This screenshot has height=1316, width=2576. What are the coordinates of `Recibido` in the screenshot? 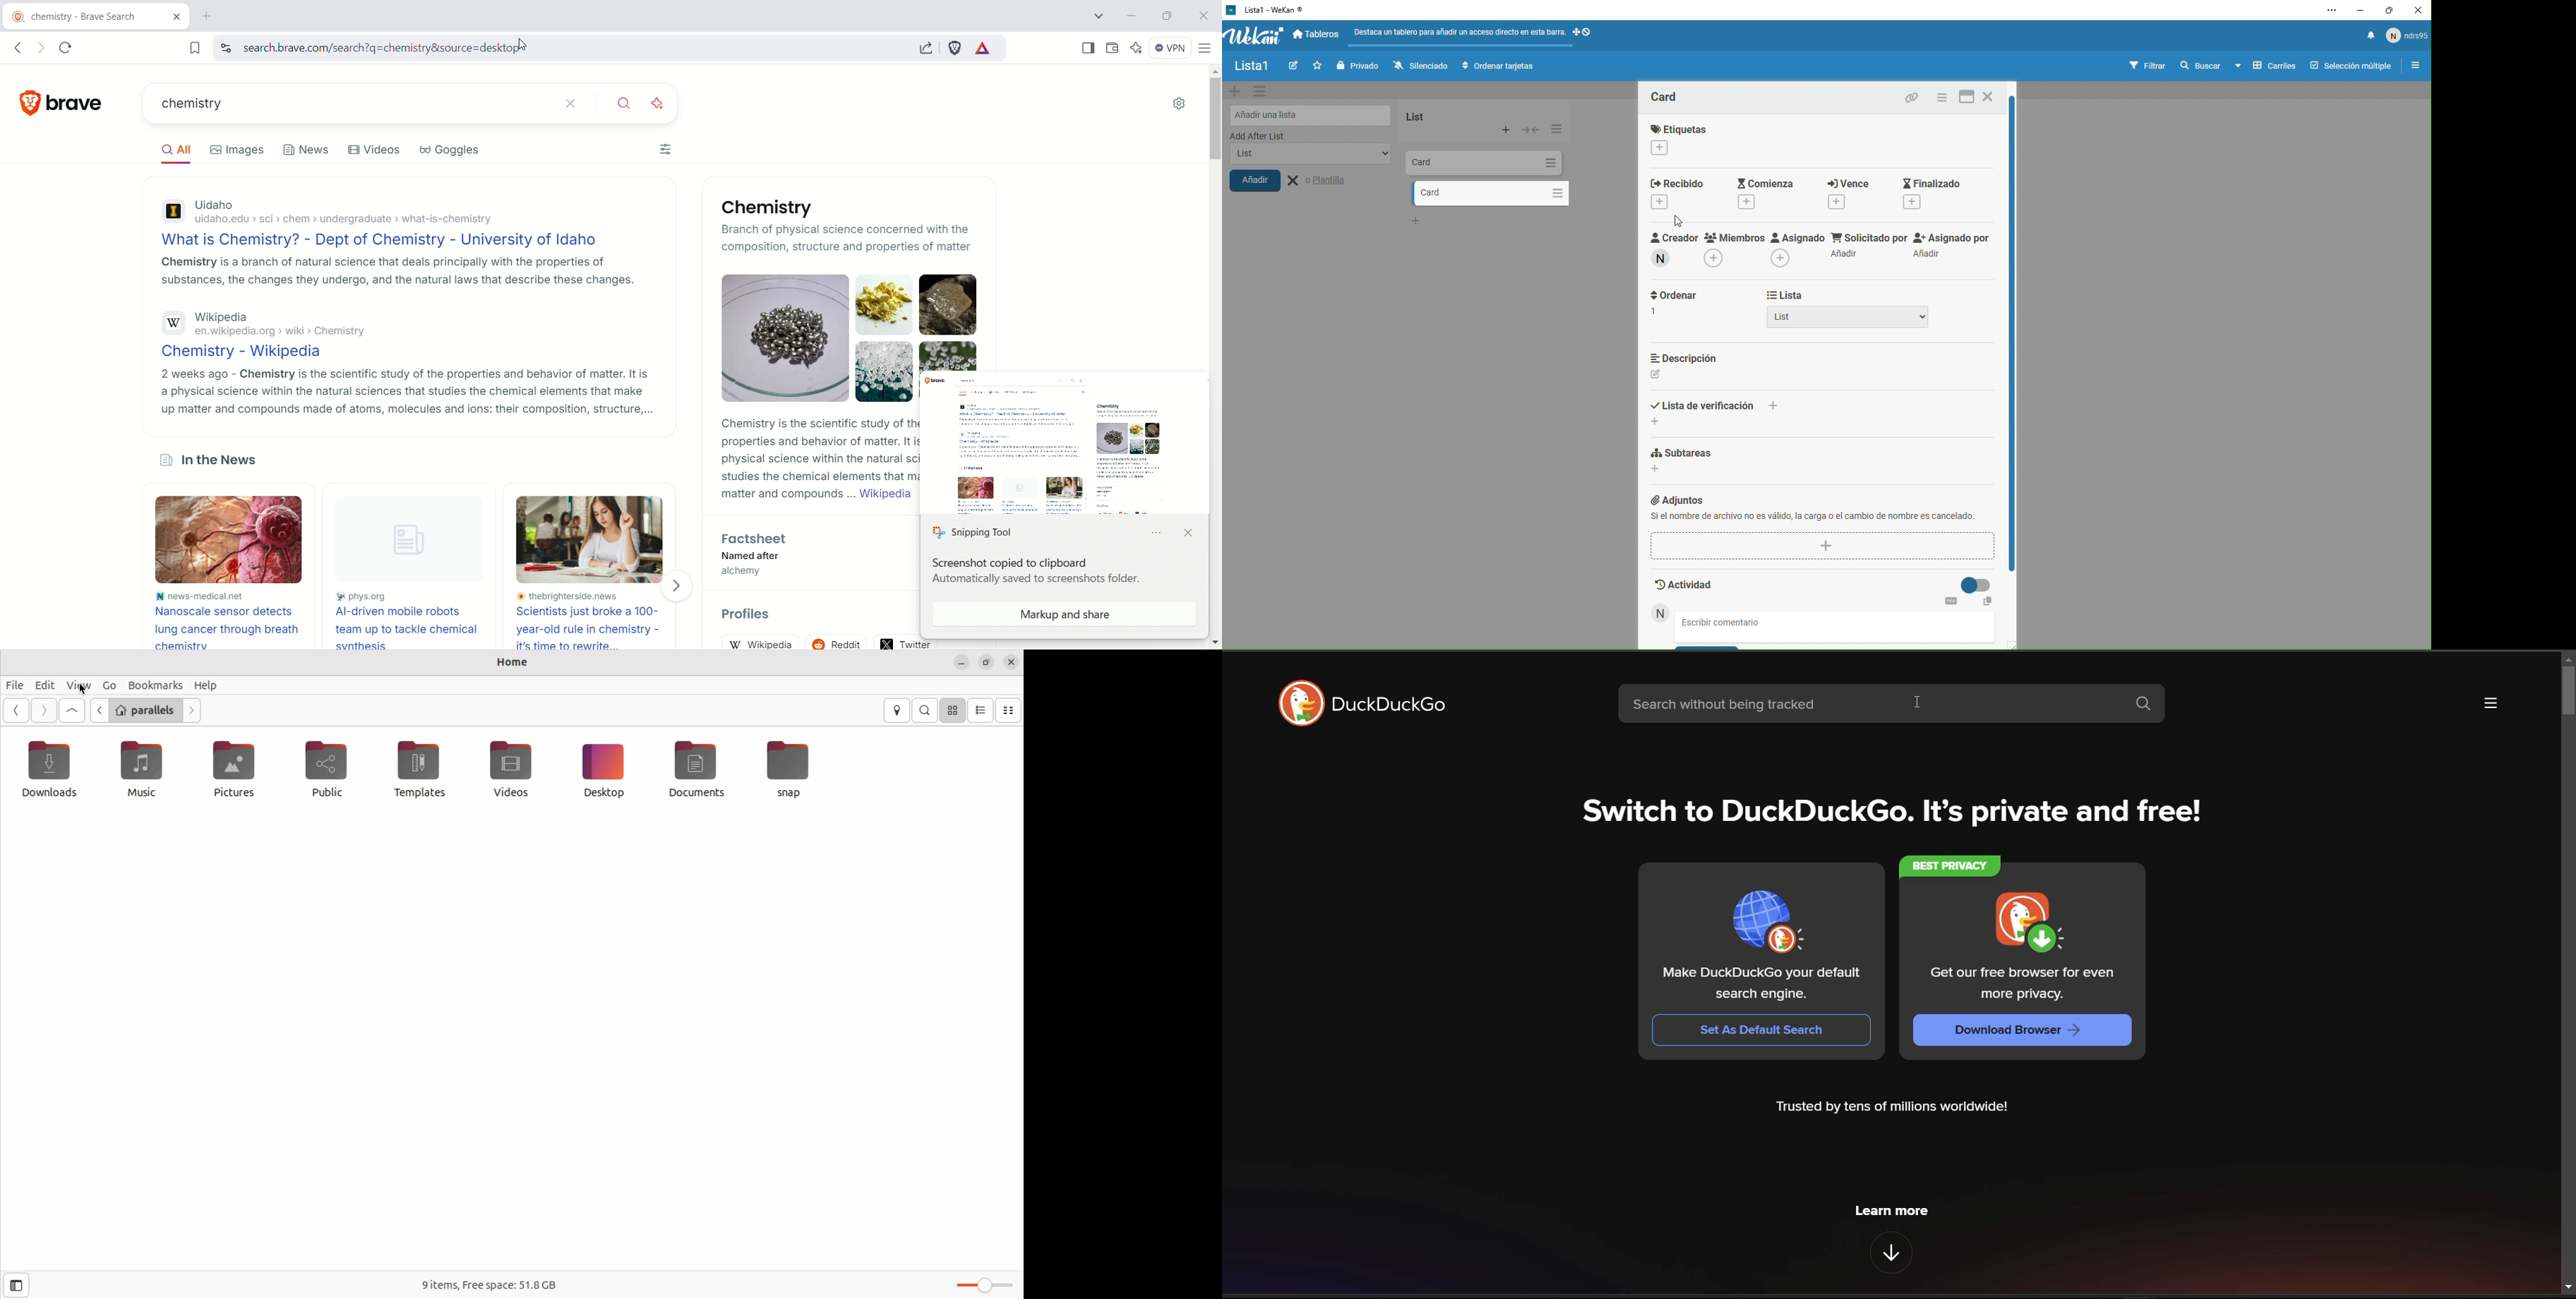 It's located at (1682, 196).